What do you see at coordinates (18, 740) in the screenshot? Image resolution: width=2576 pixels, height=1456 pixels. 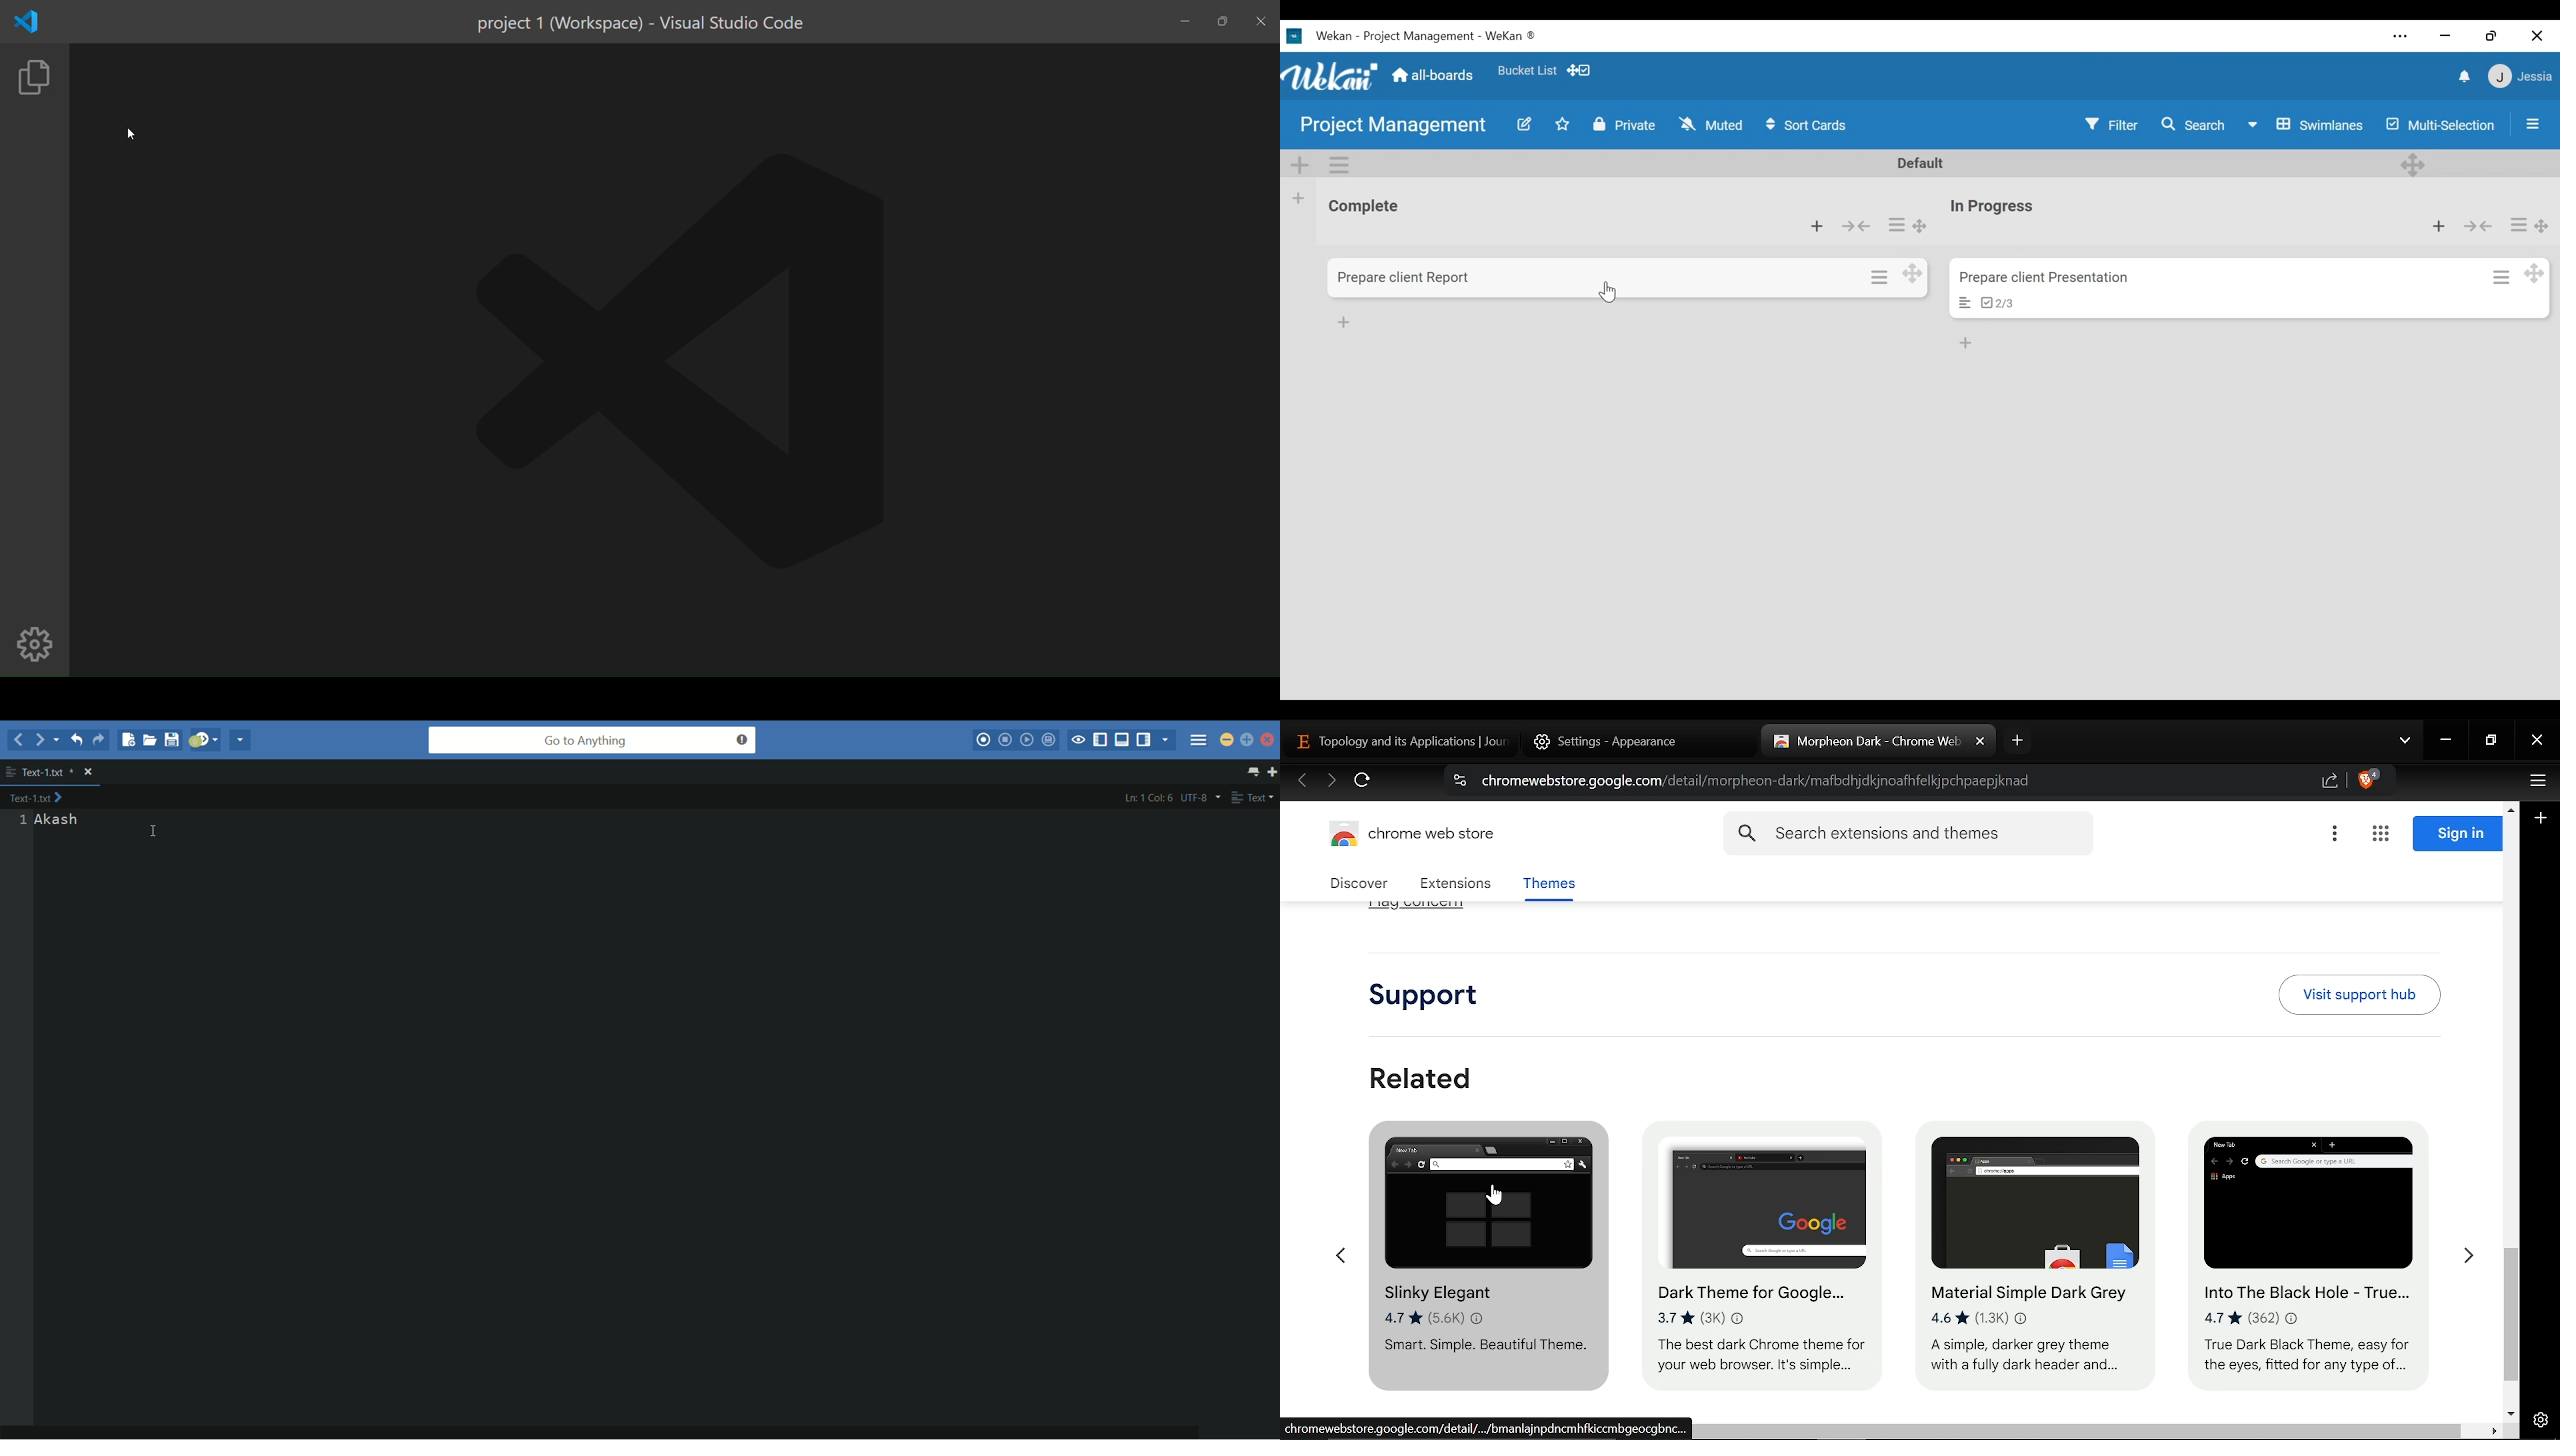 I see `back` at bounding box center [18, 740].